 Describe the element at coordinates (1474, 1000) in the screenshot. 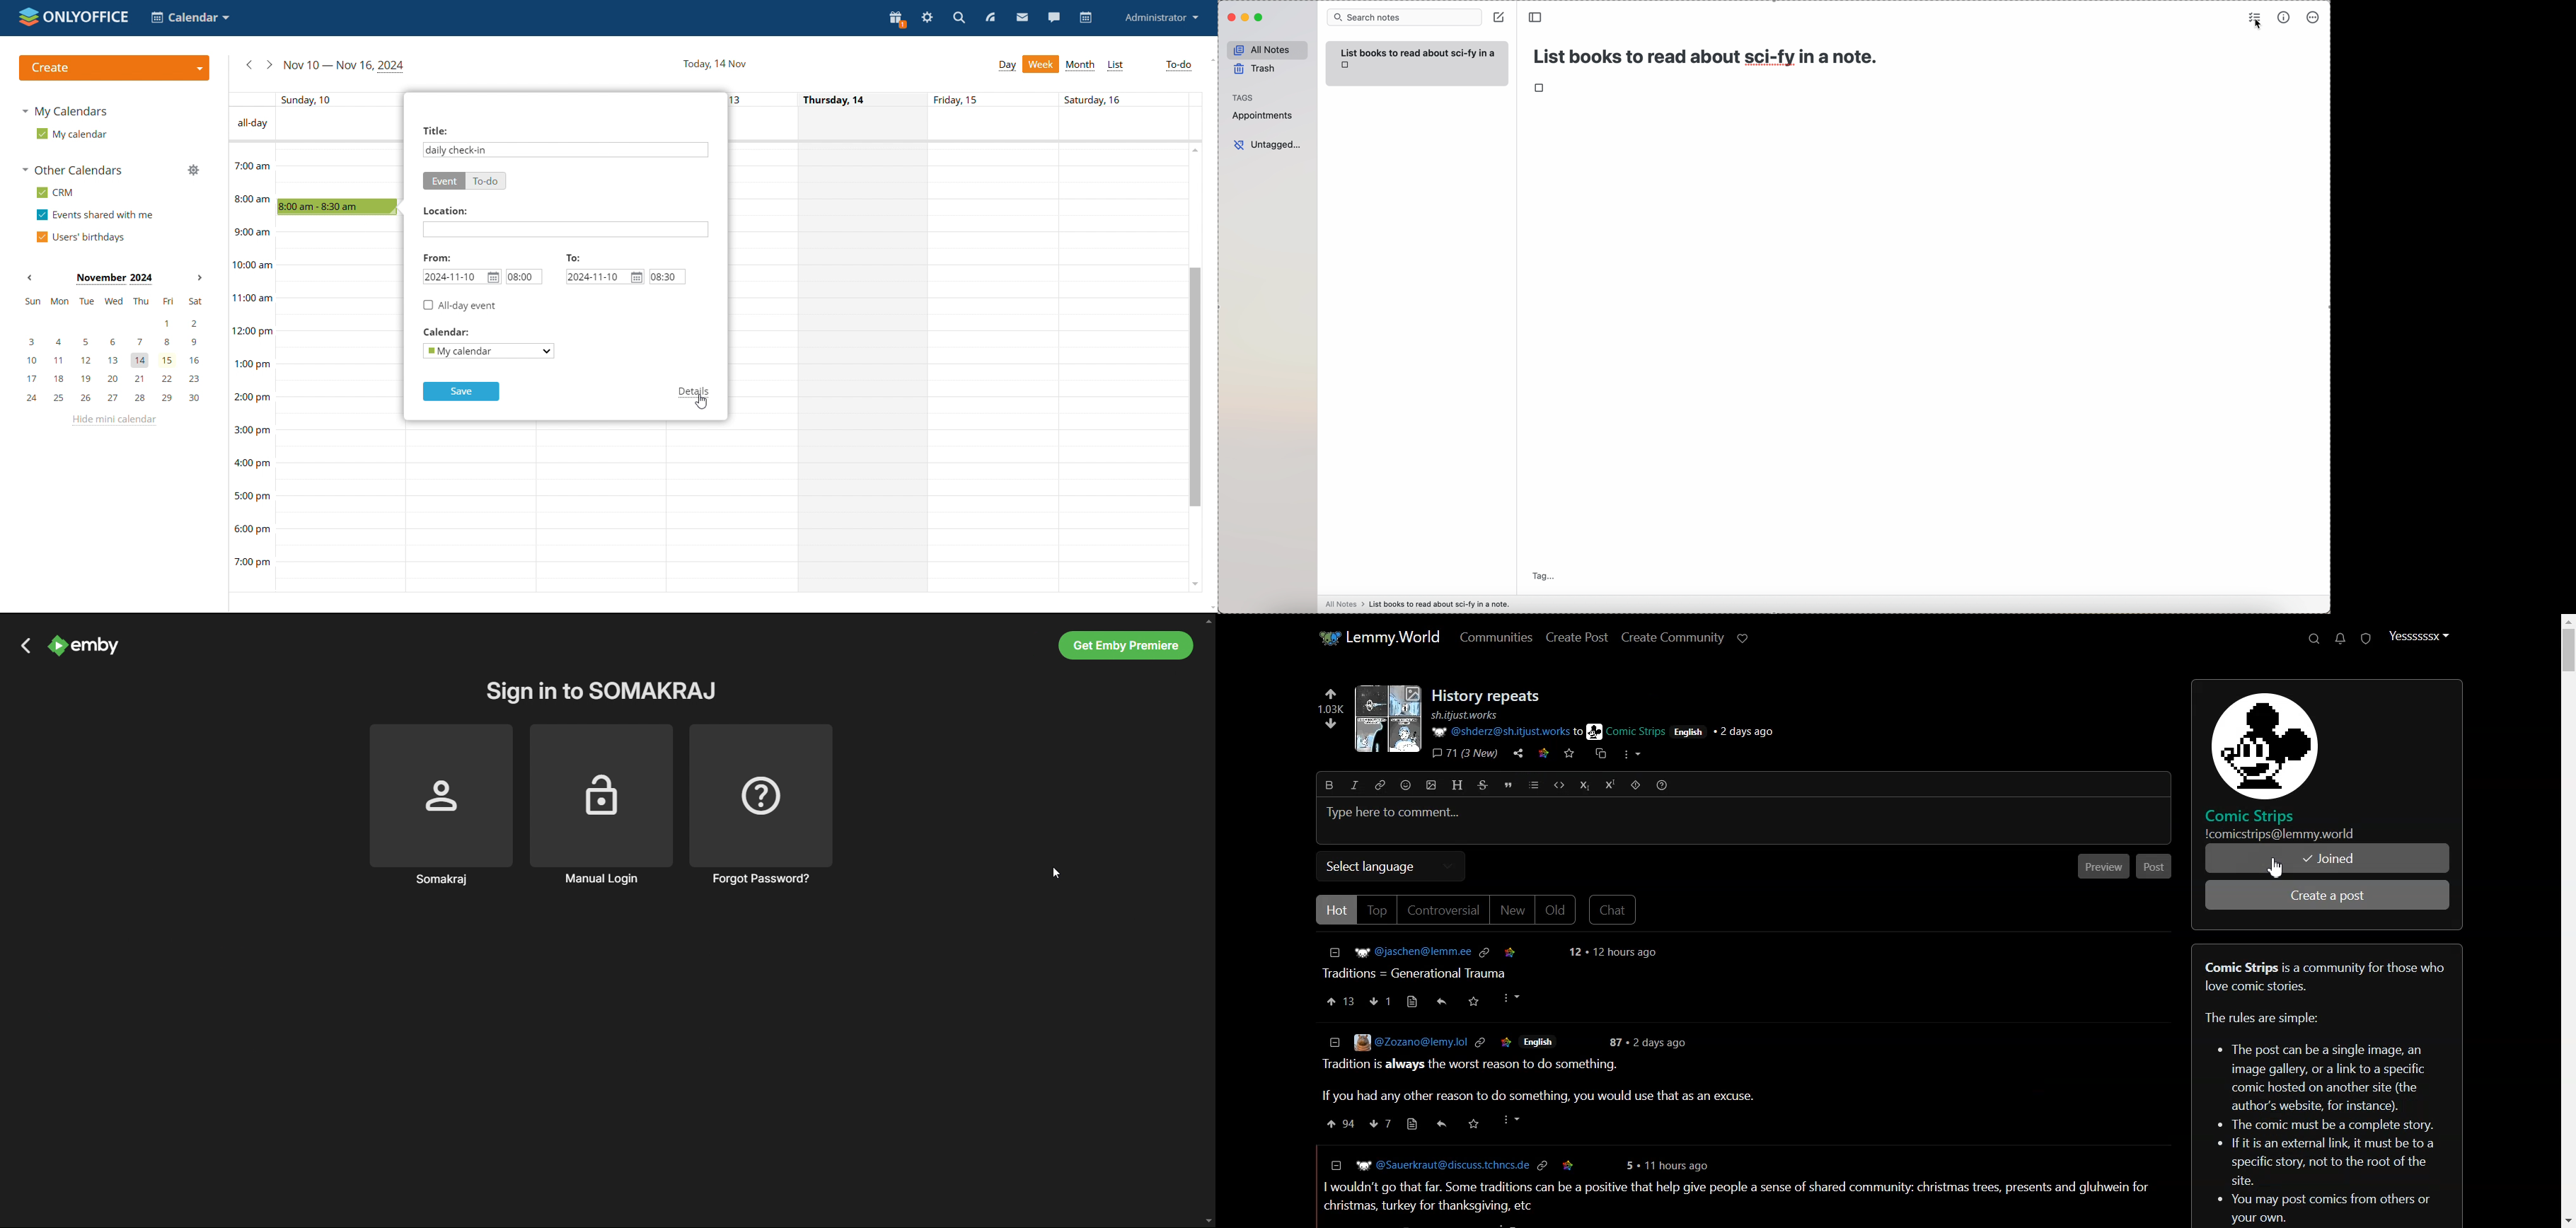

I see `Save` at that location.